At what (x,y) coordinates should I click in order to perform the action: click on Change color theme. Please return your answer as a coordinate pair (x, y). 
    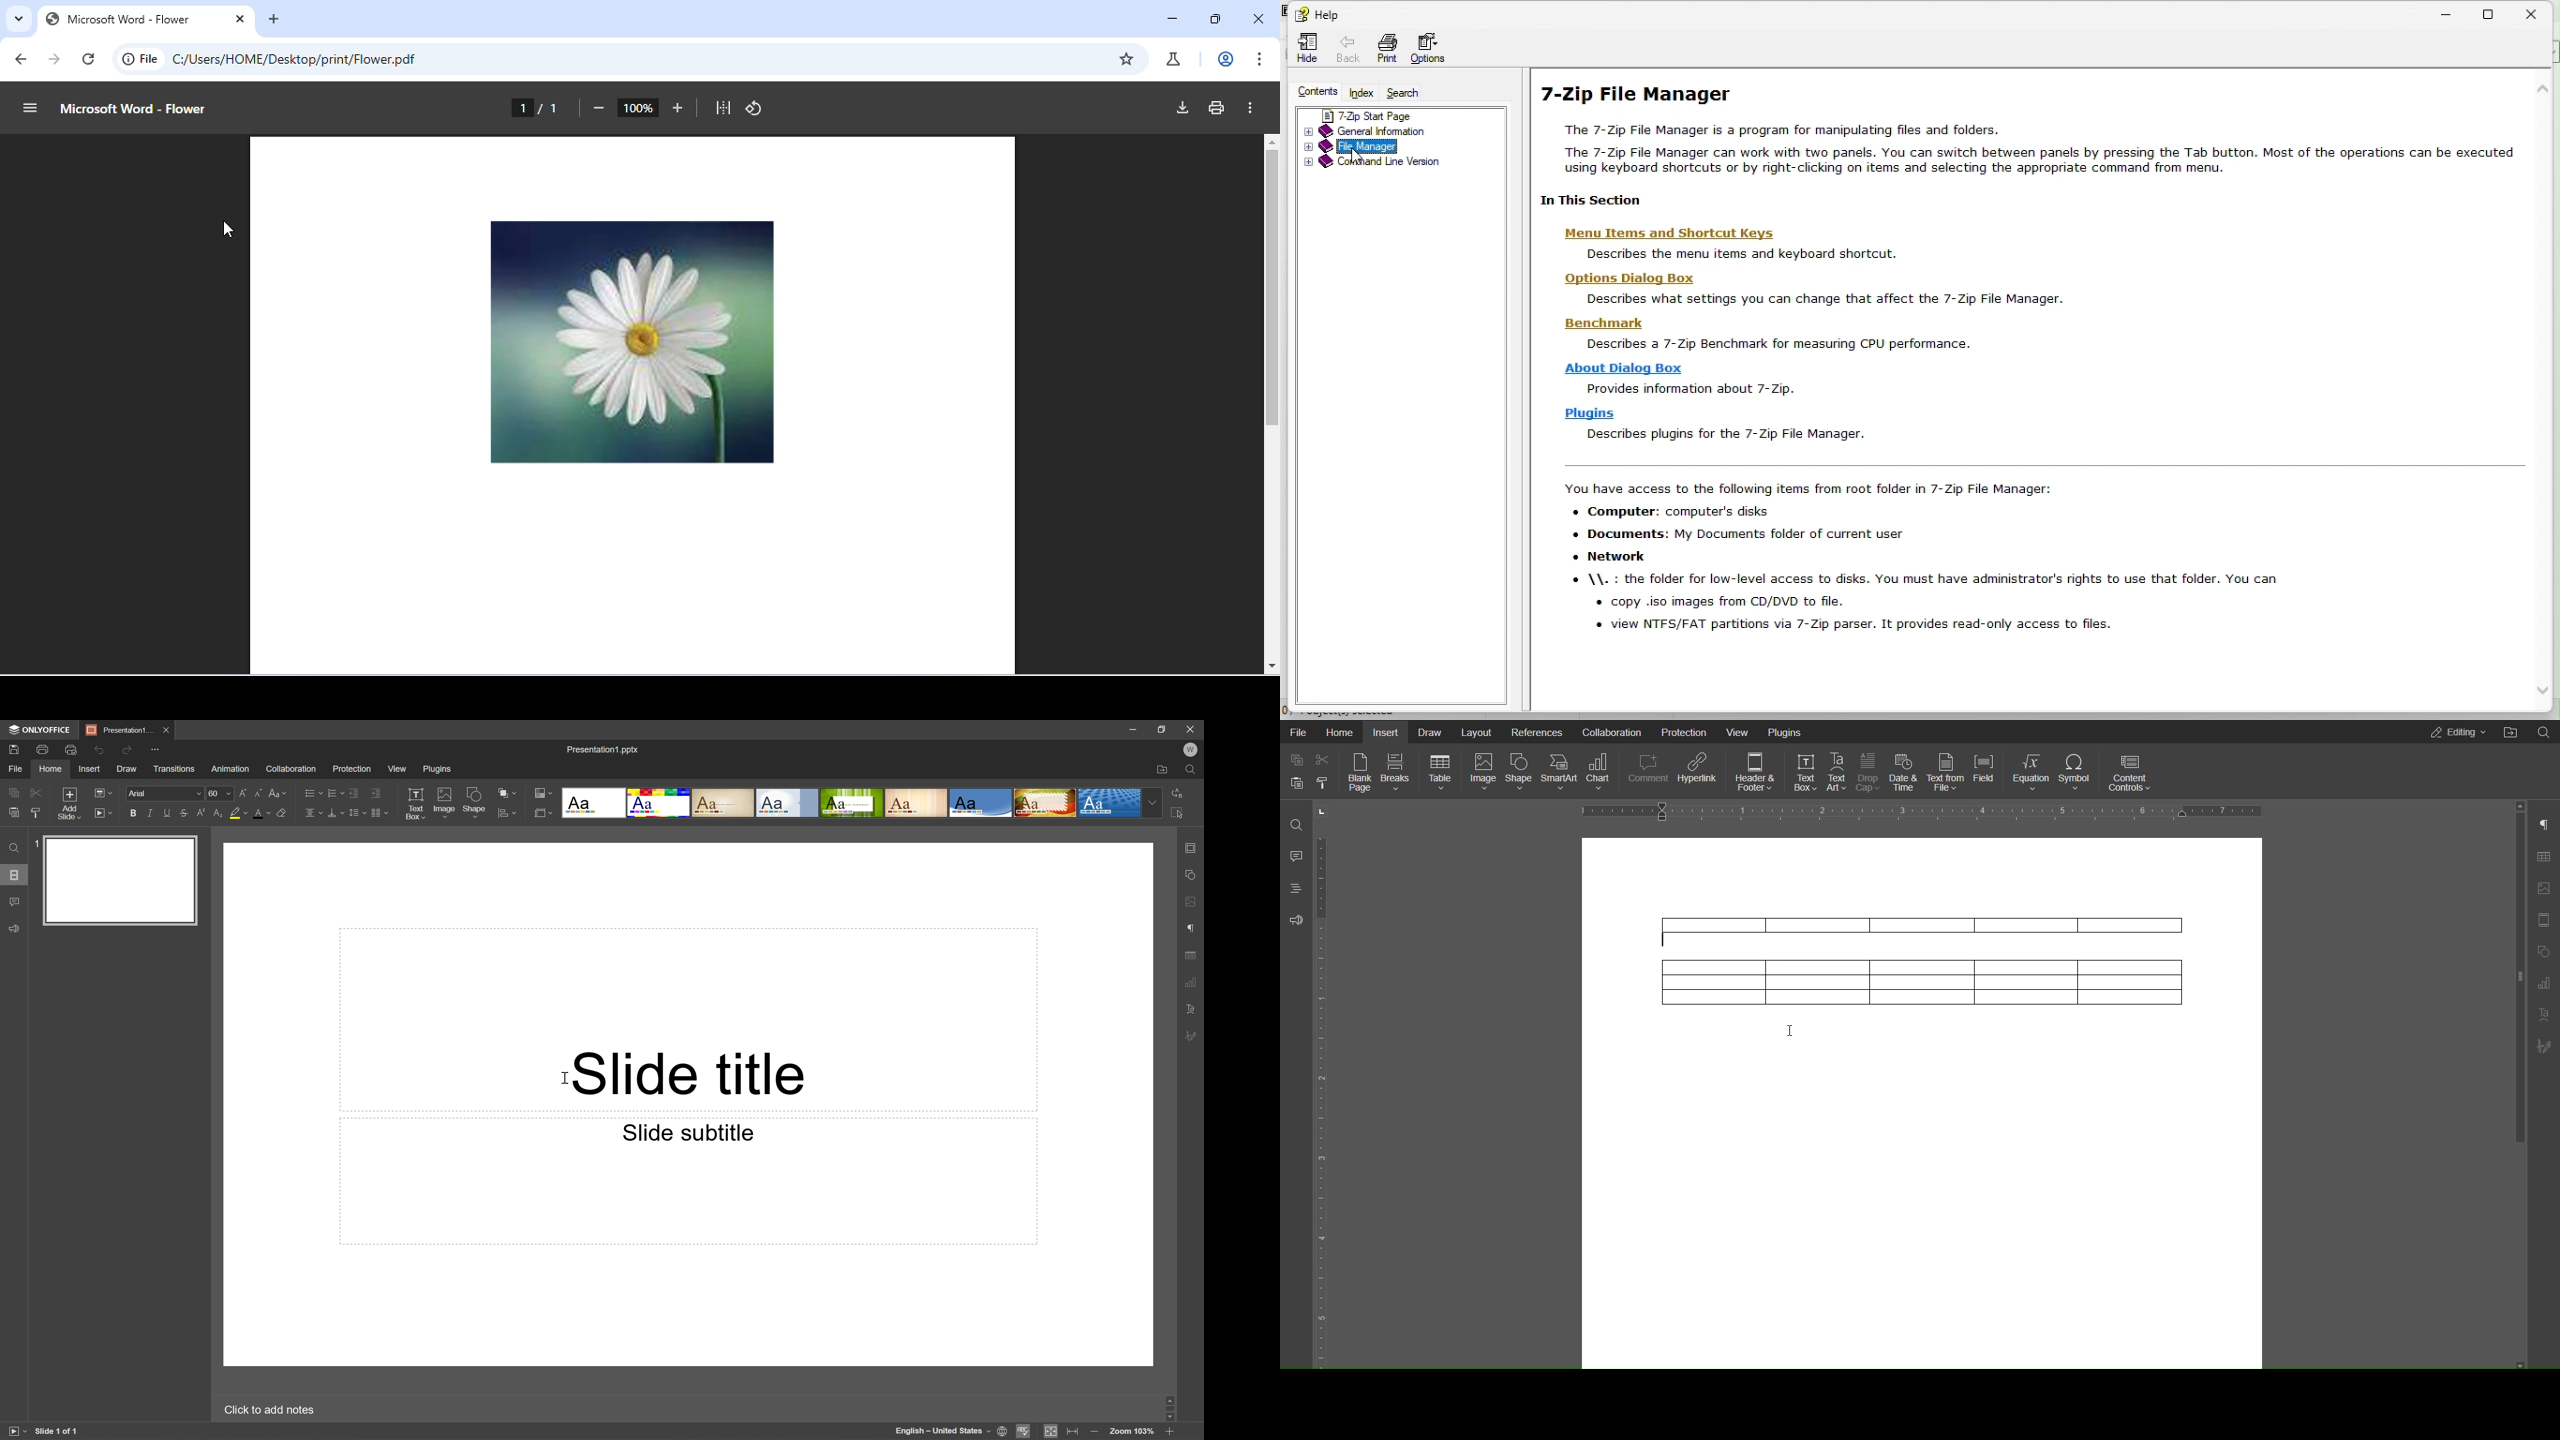
    Looking at the image, I should click on (544, 792).